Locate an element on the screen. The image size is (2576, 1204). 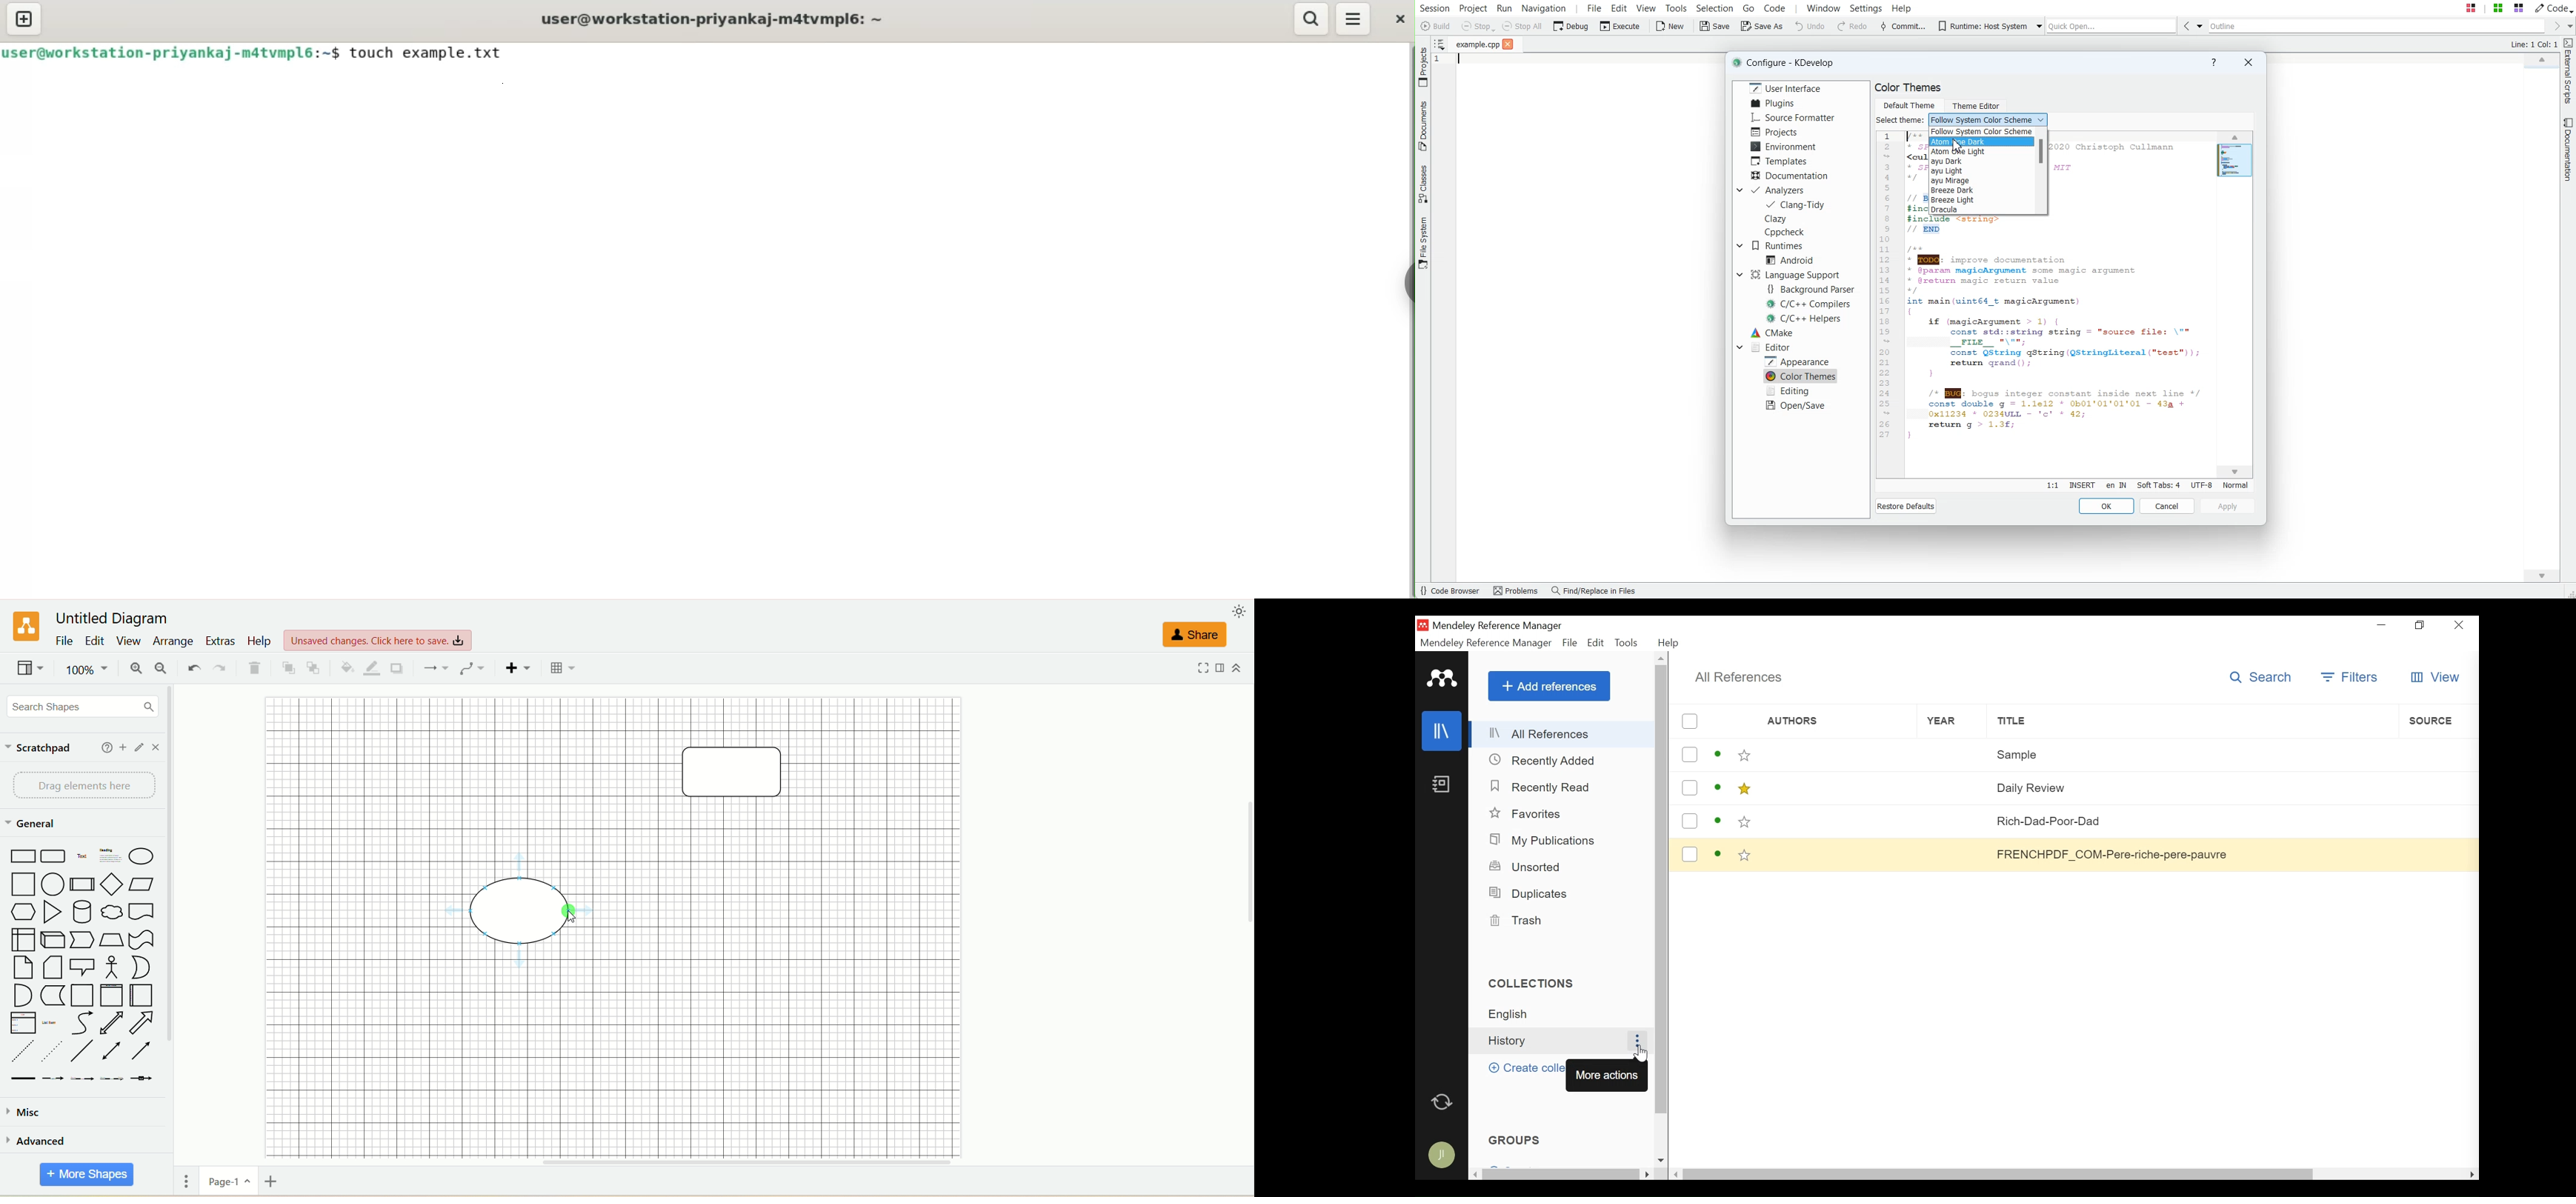
Avatar is located at coordinates (1441, 1157).